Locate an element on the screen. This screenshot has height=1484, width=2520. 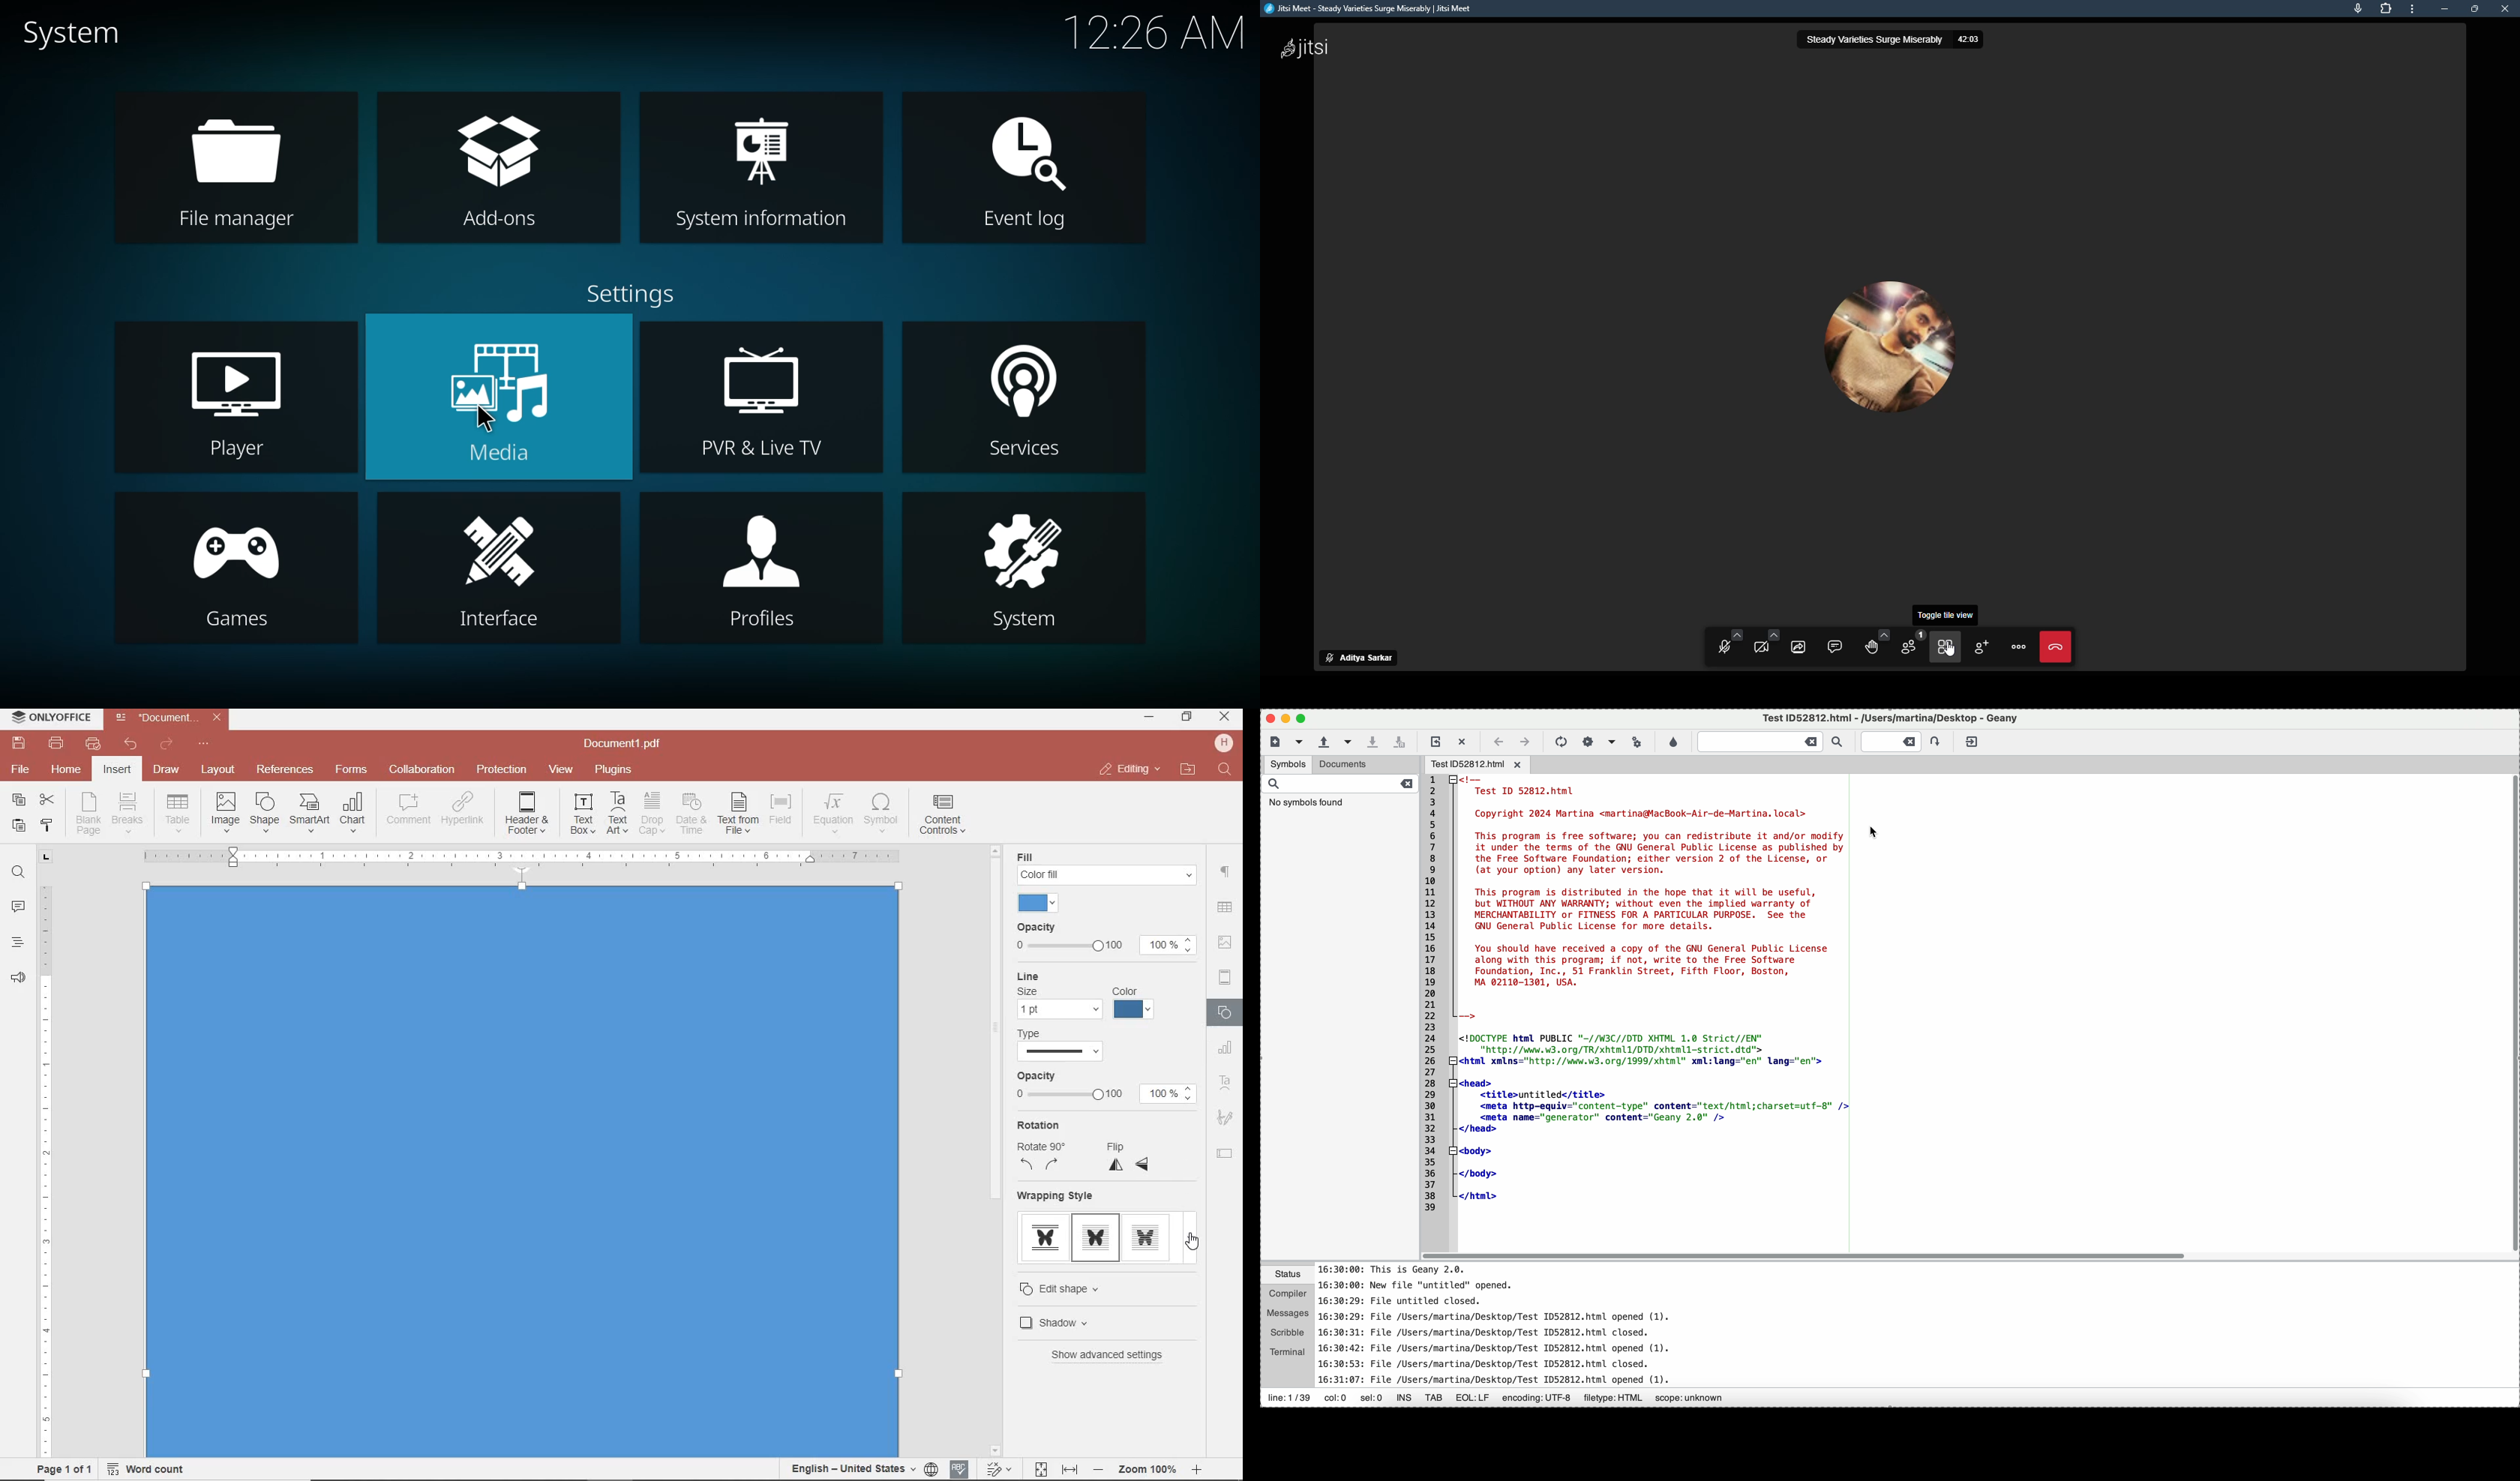
comments is located at coordinates (18, 908).